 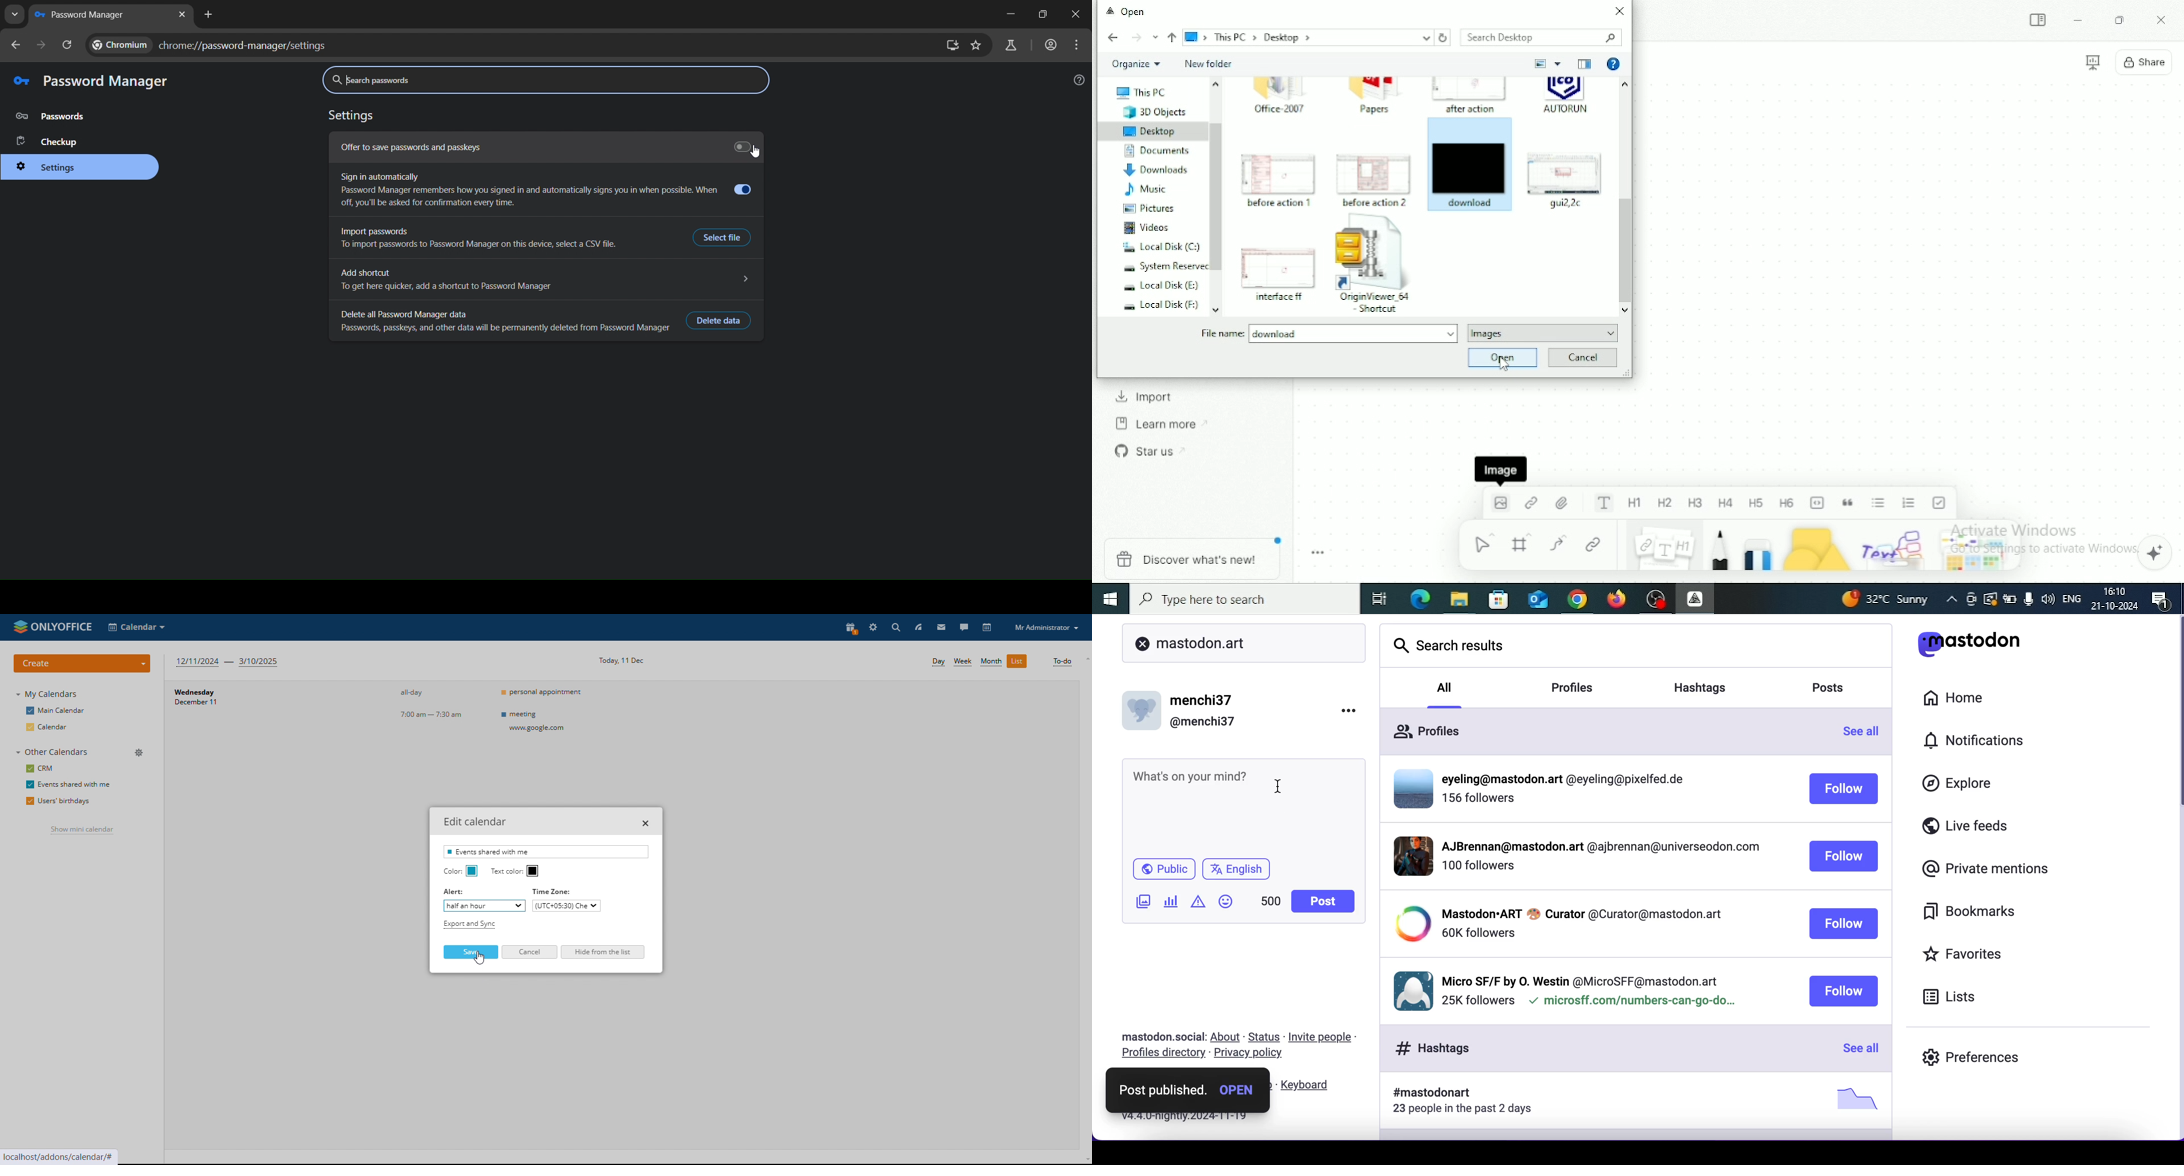 What do you see at coordinates (1227, 1038) in the screenshot?
I see `about` at bounding box center [1227, 1038].